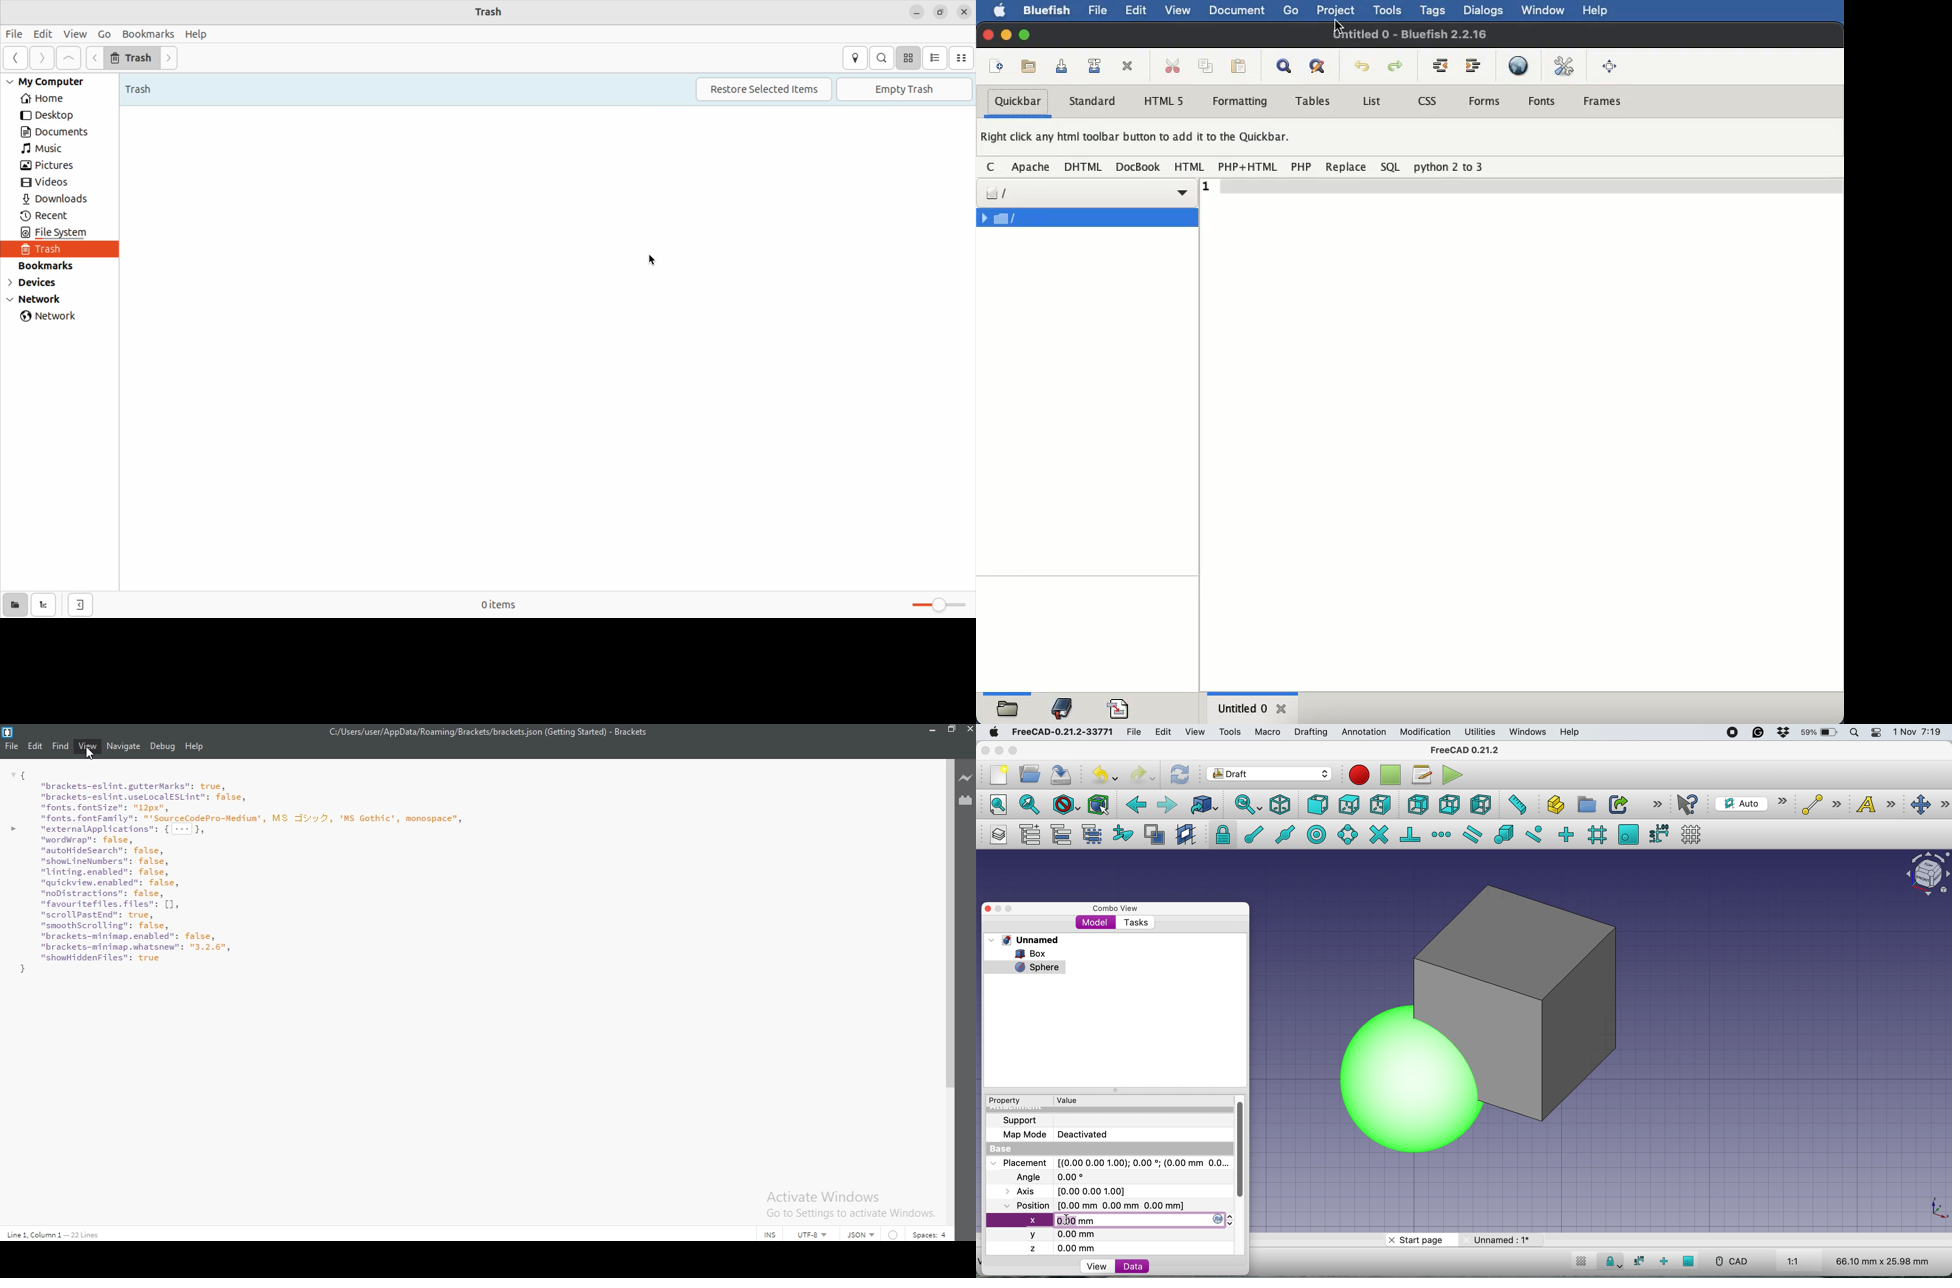 Image resolution: width=1960 pixels, height=1288 pixels. What do you see at coordinates (933, 730) in the screenshot?
I see `Minimise` at bounding box center [933, 730].